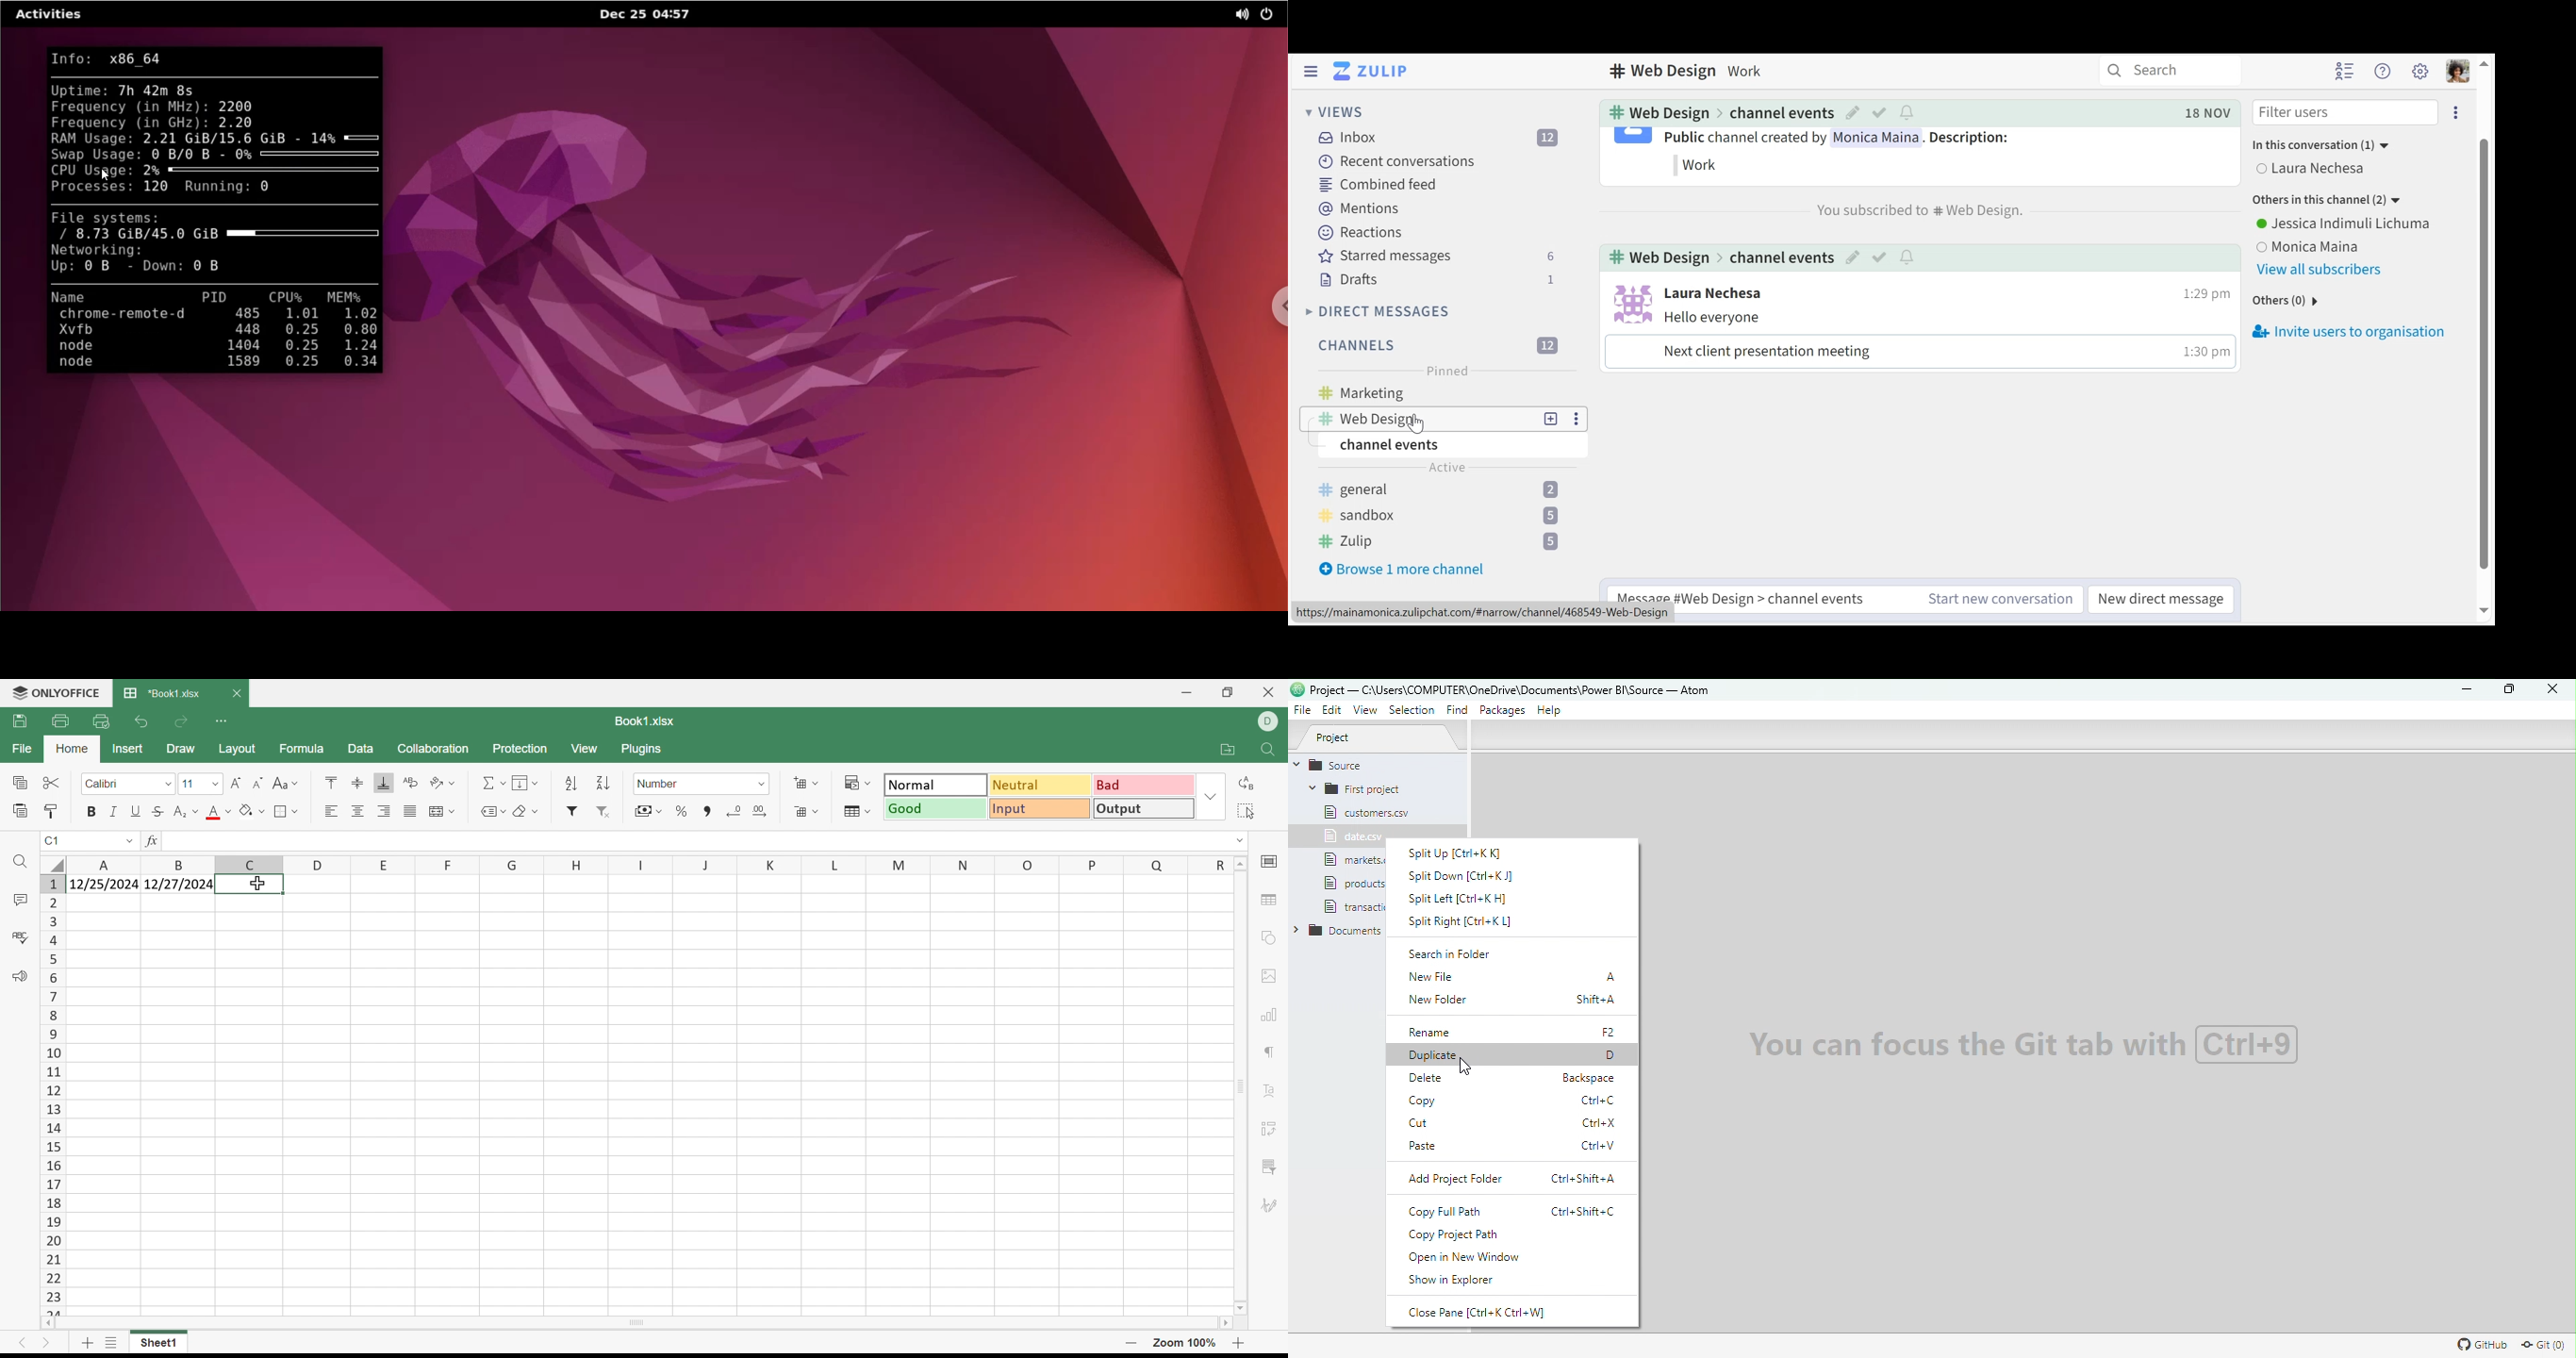 This screenshot has height=1372, width=2576. What do you see at coordinates (1441, 544) in the screenshot?
I see `Zulip` at bounding box center [1441, 544].